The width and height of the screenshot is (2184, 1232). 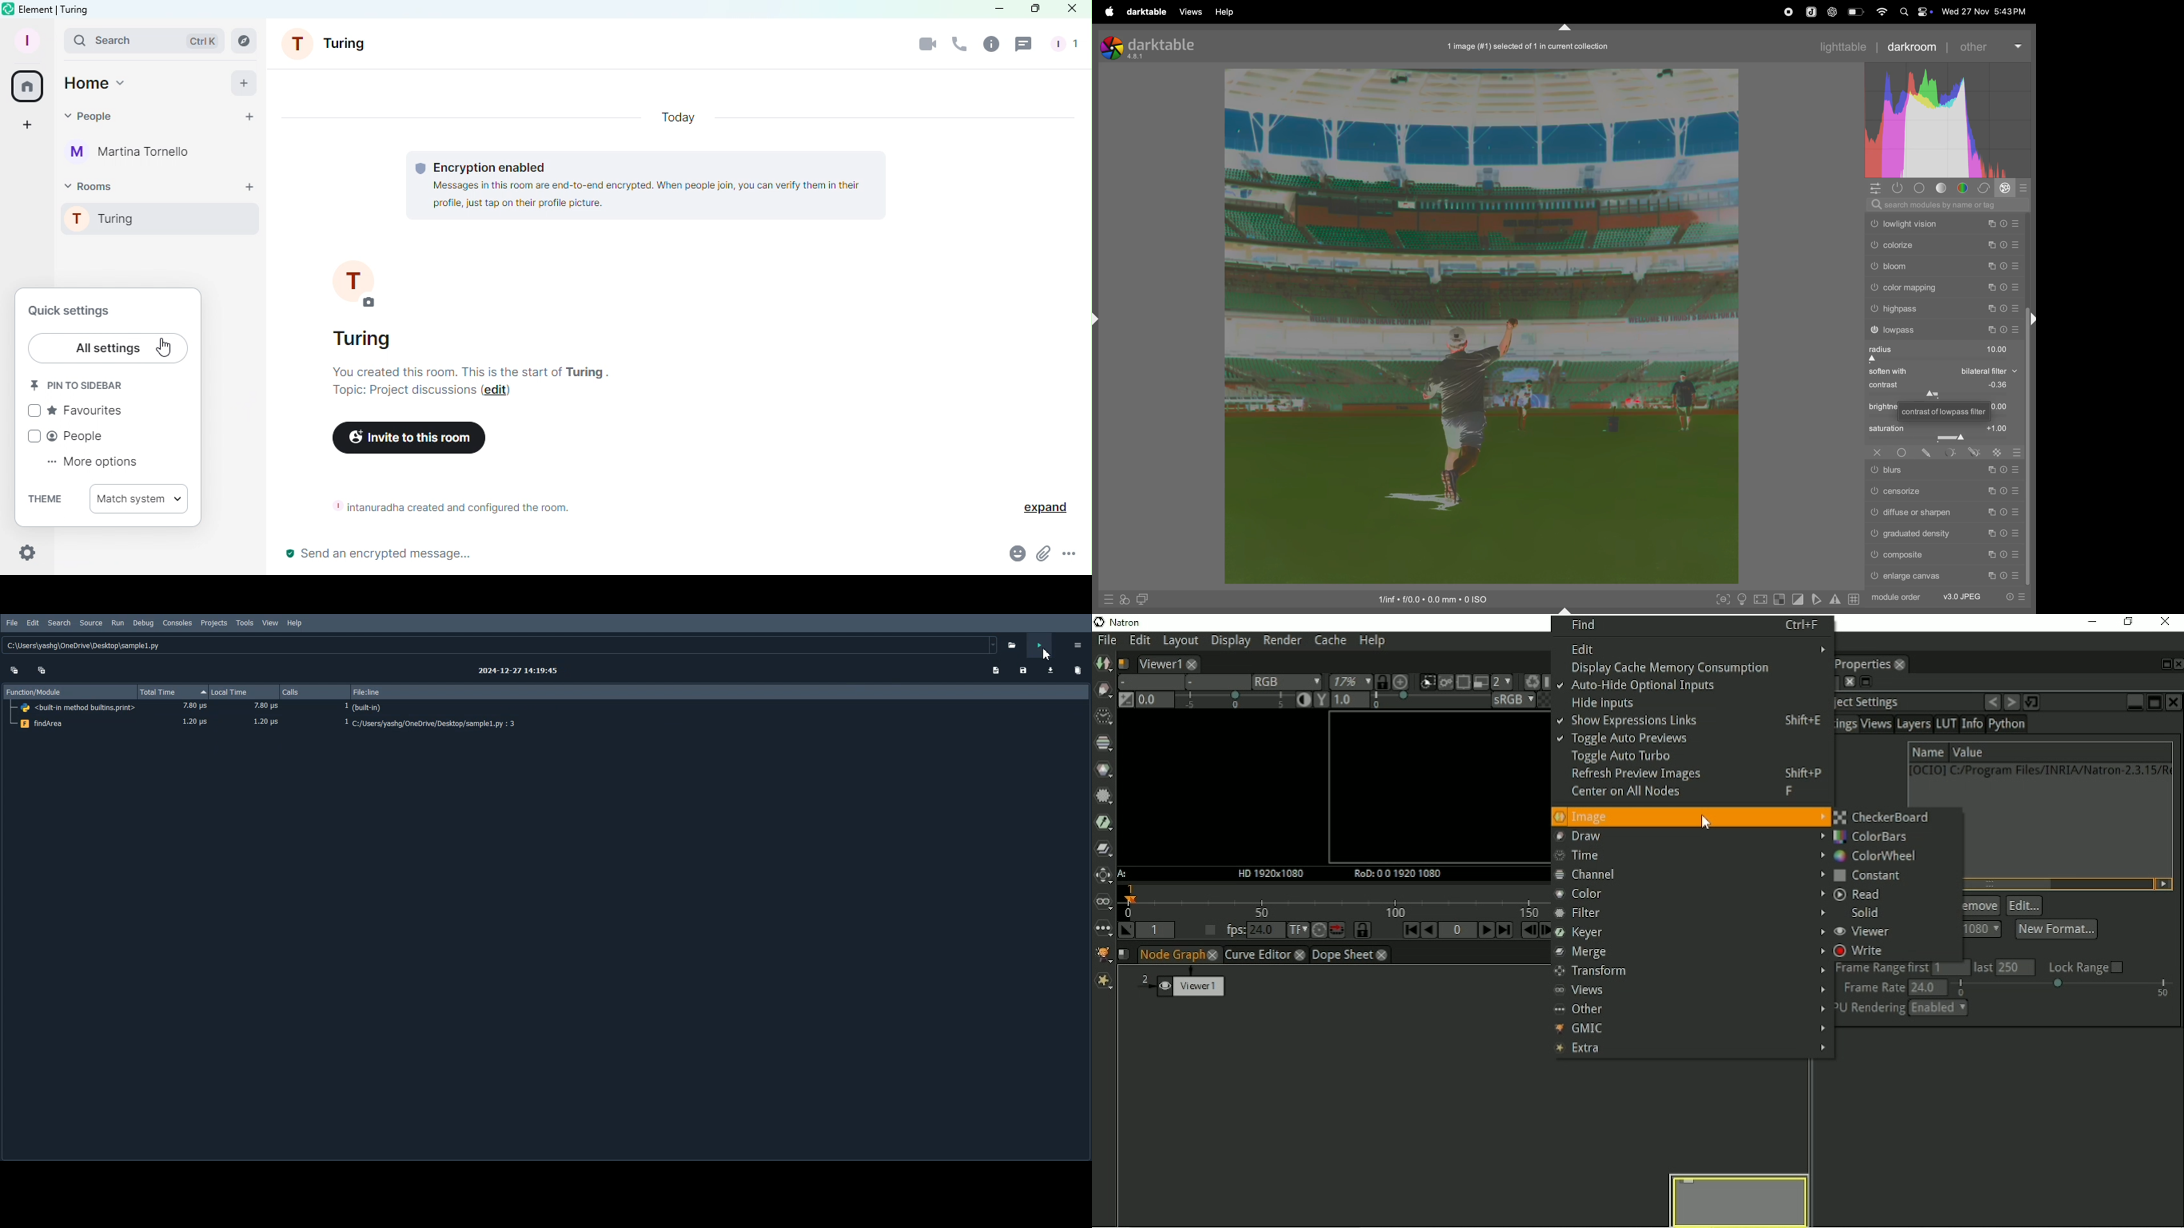 I want to click on Cursor, so click(x=166, y=349).